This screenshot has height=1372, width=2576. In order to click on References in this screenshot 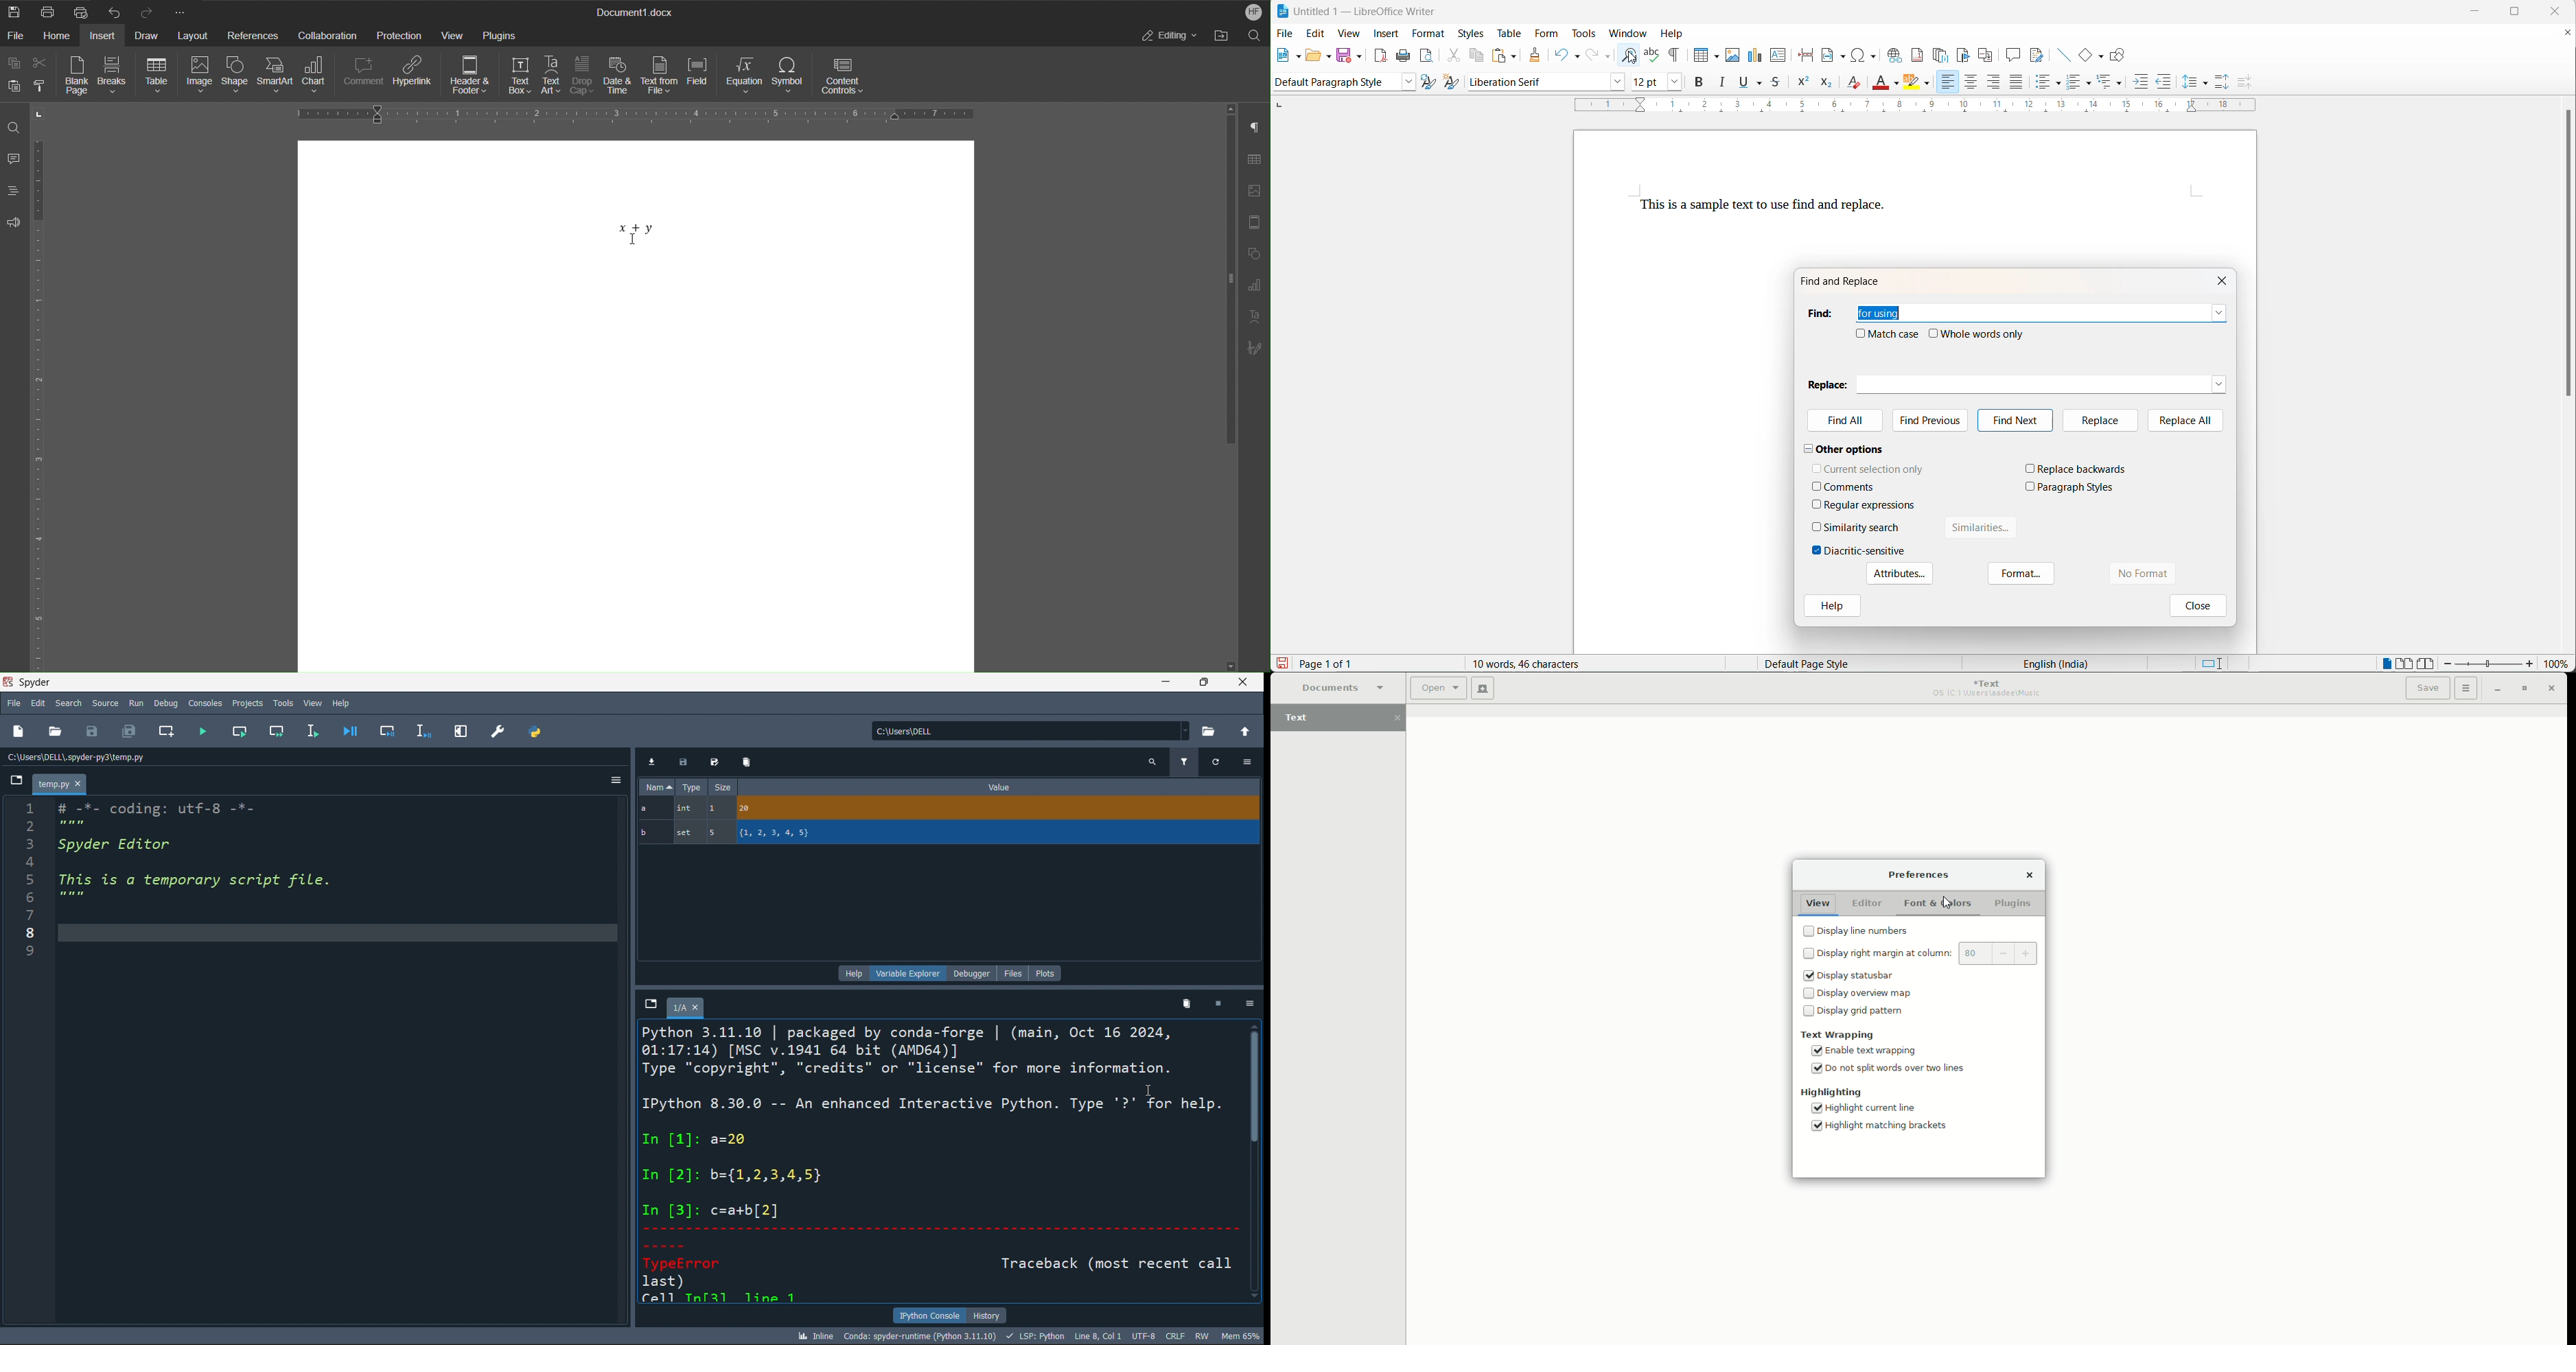, I will do `click(254, 34)`.